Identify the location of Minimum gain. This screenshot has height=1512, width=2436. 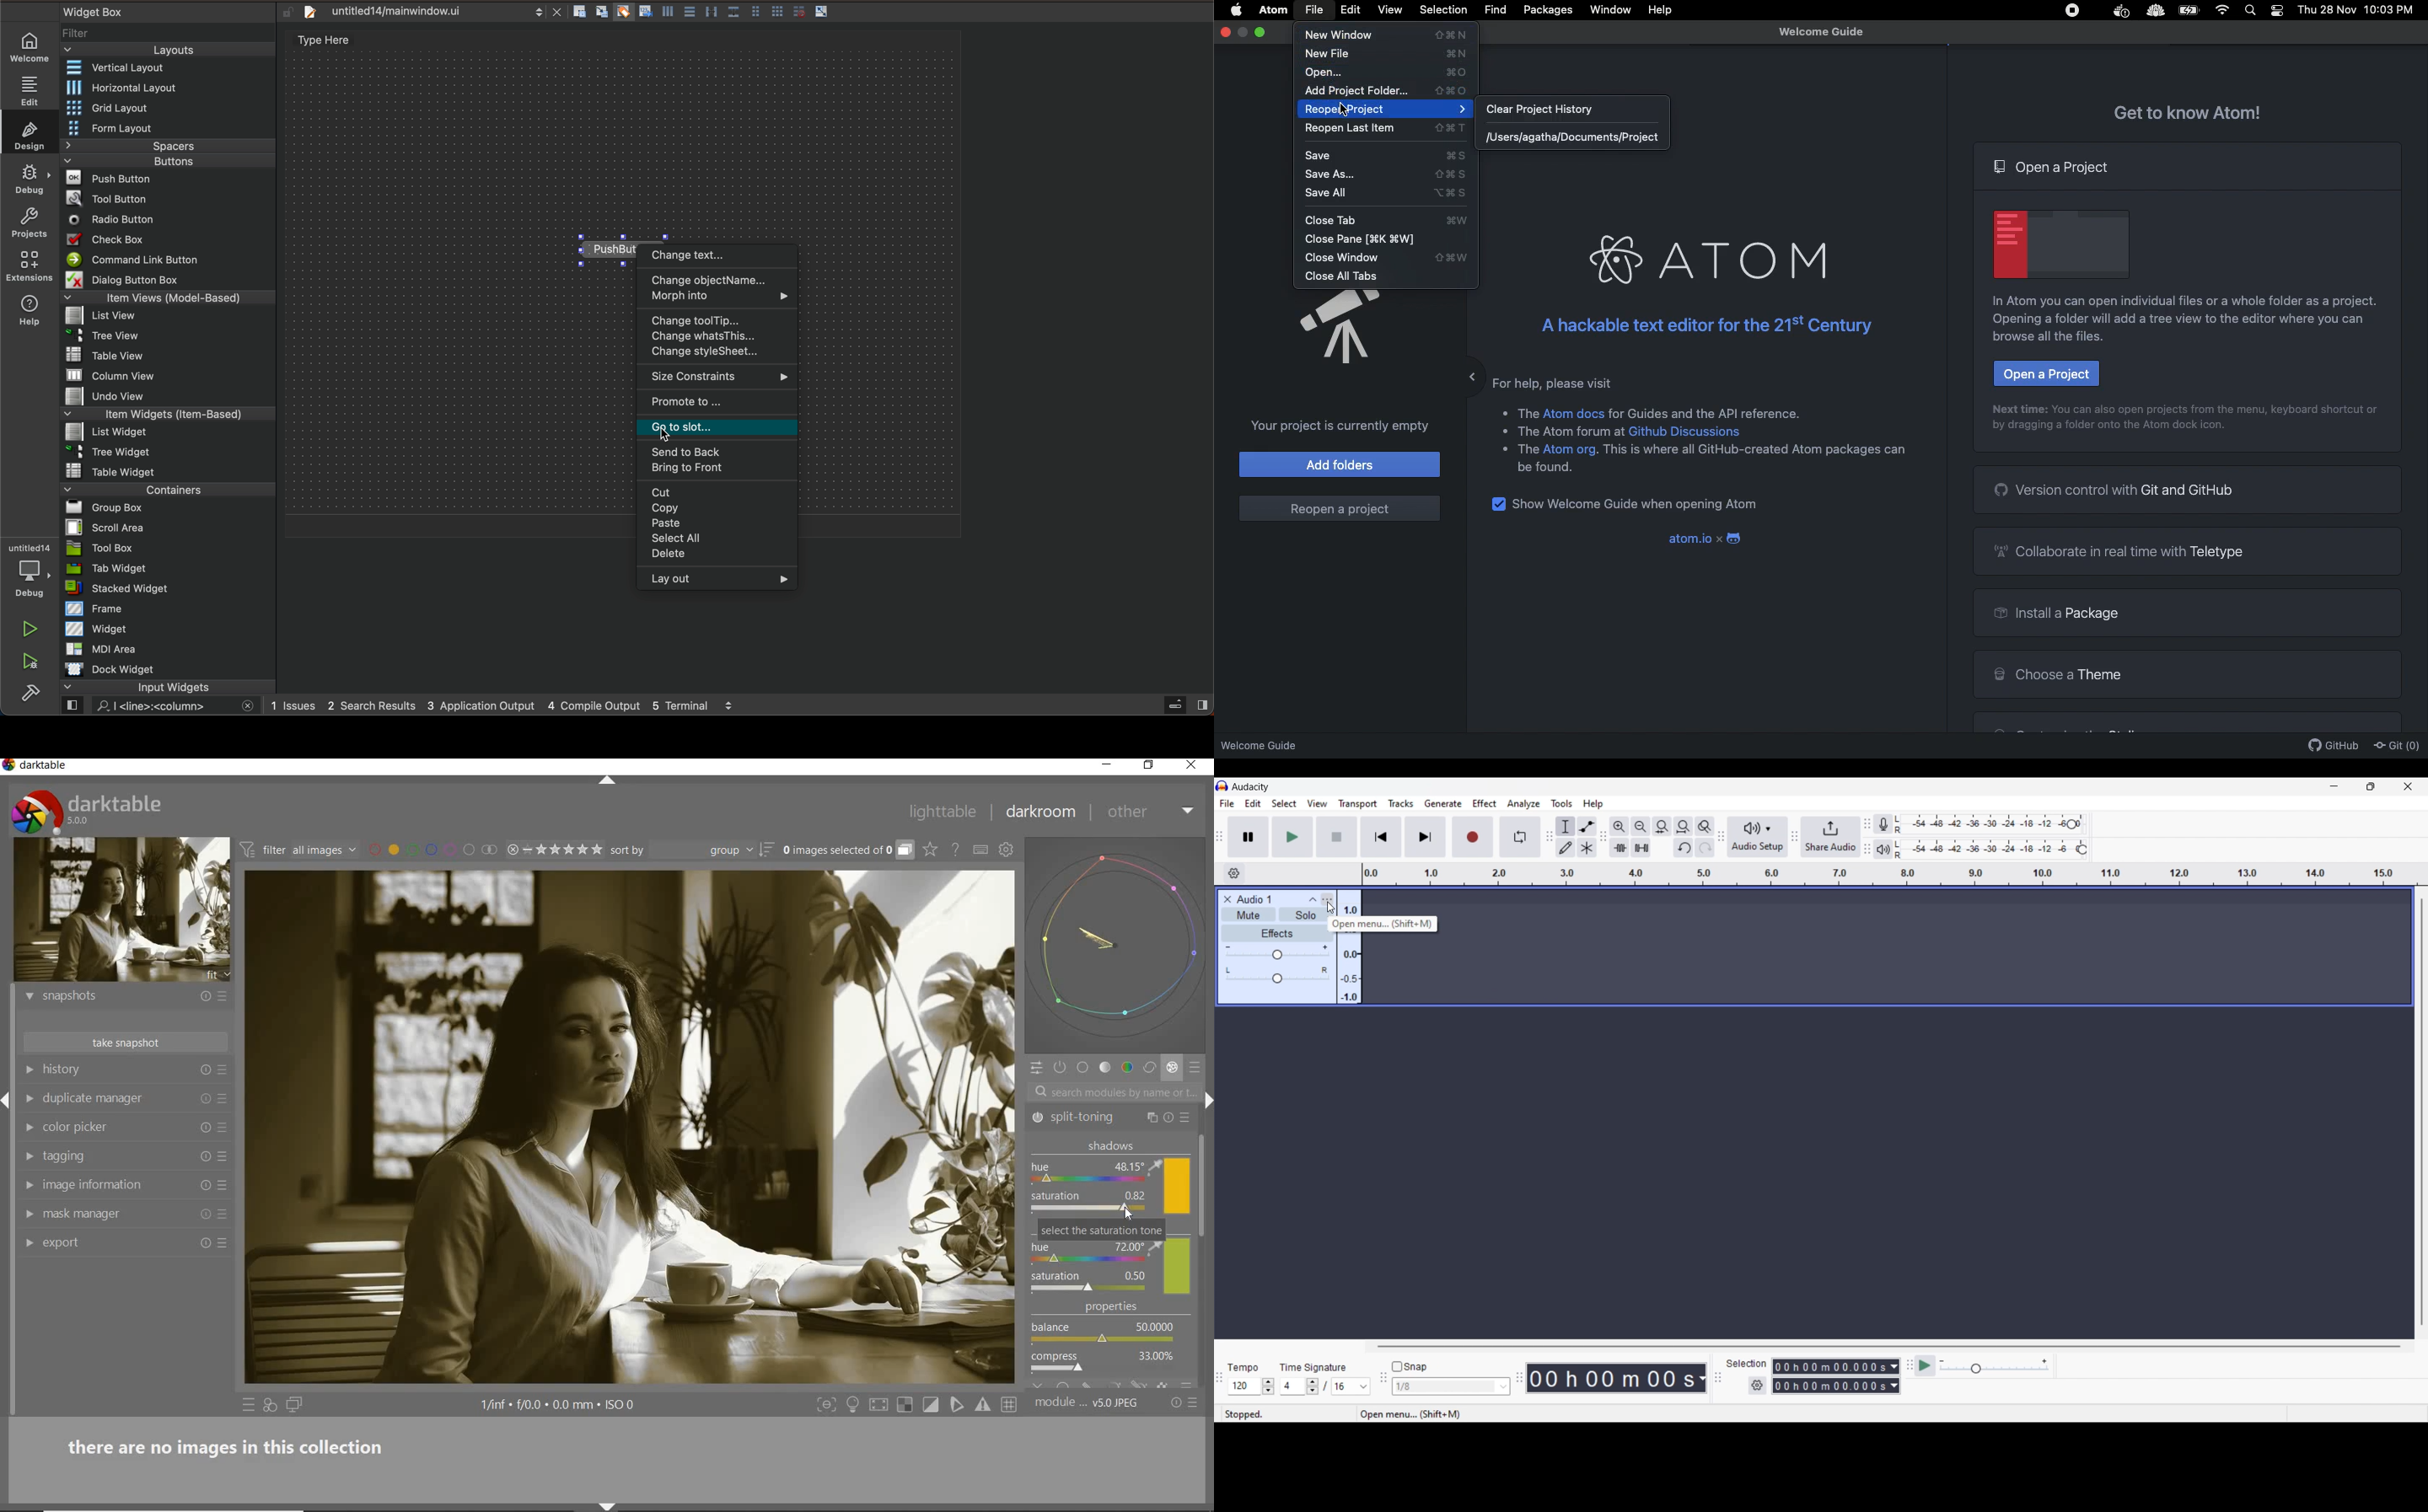
(1230, 946).